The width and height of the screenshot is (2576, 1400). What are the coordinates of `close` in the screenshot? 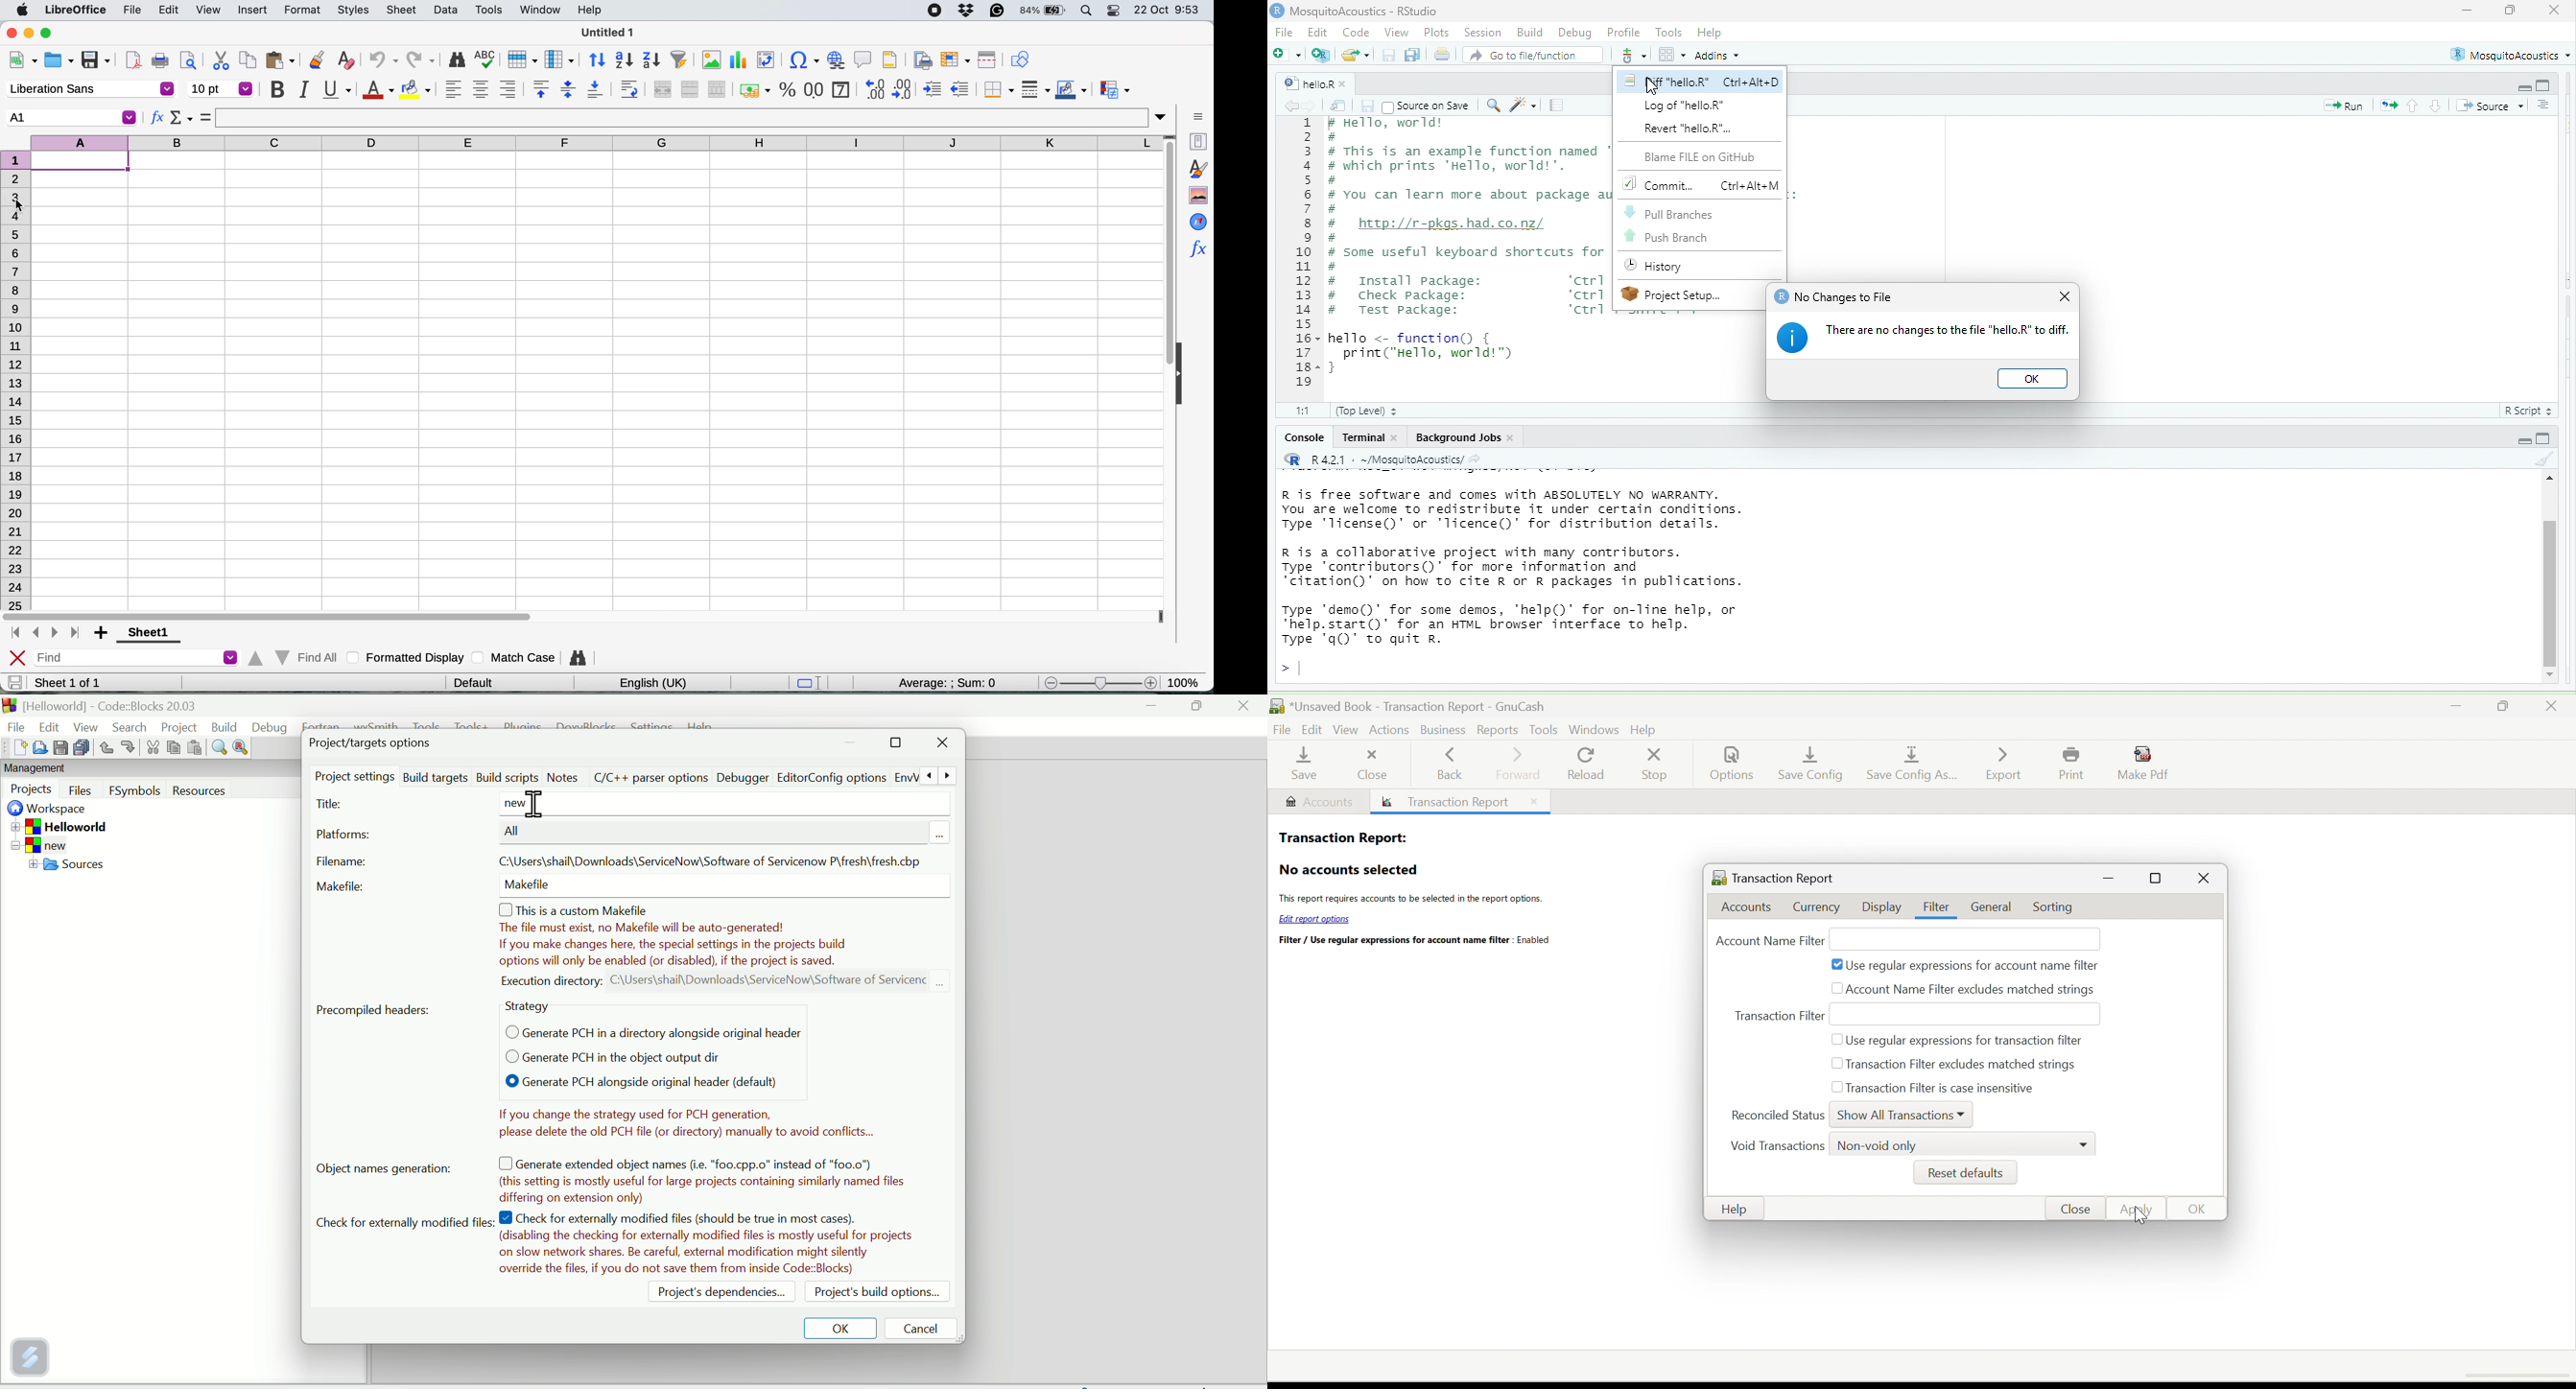 It's located at (2066, 298).